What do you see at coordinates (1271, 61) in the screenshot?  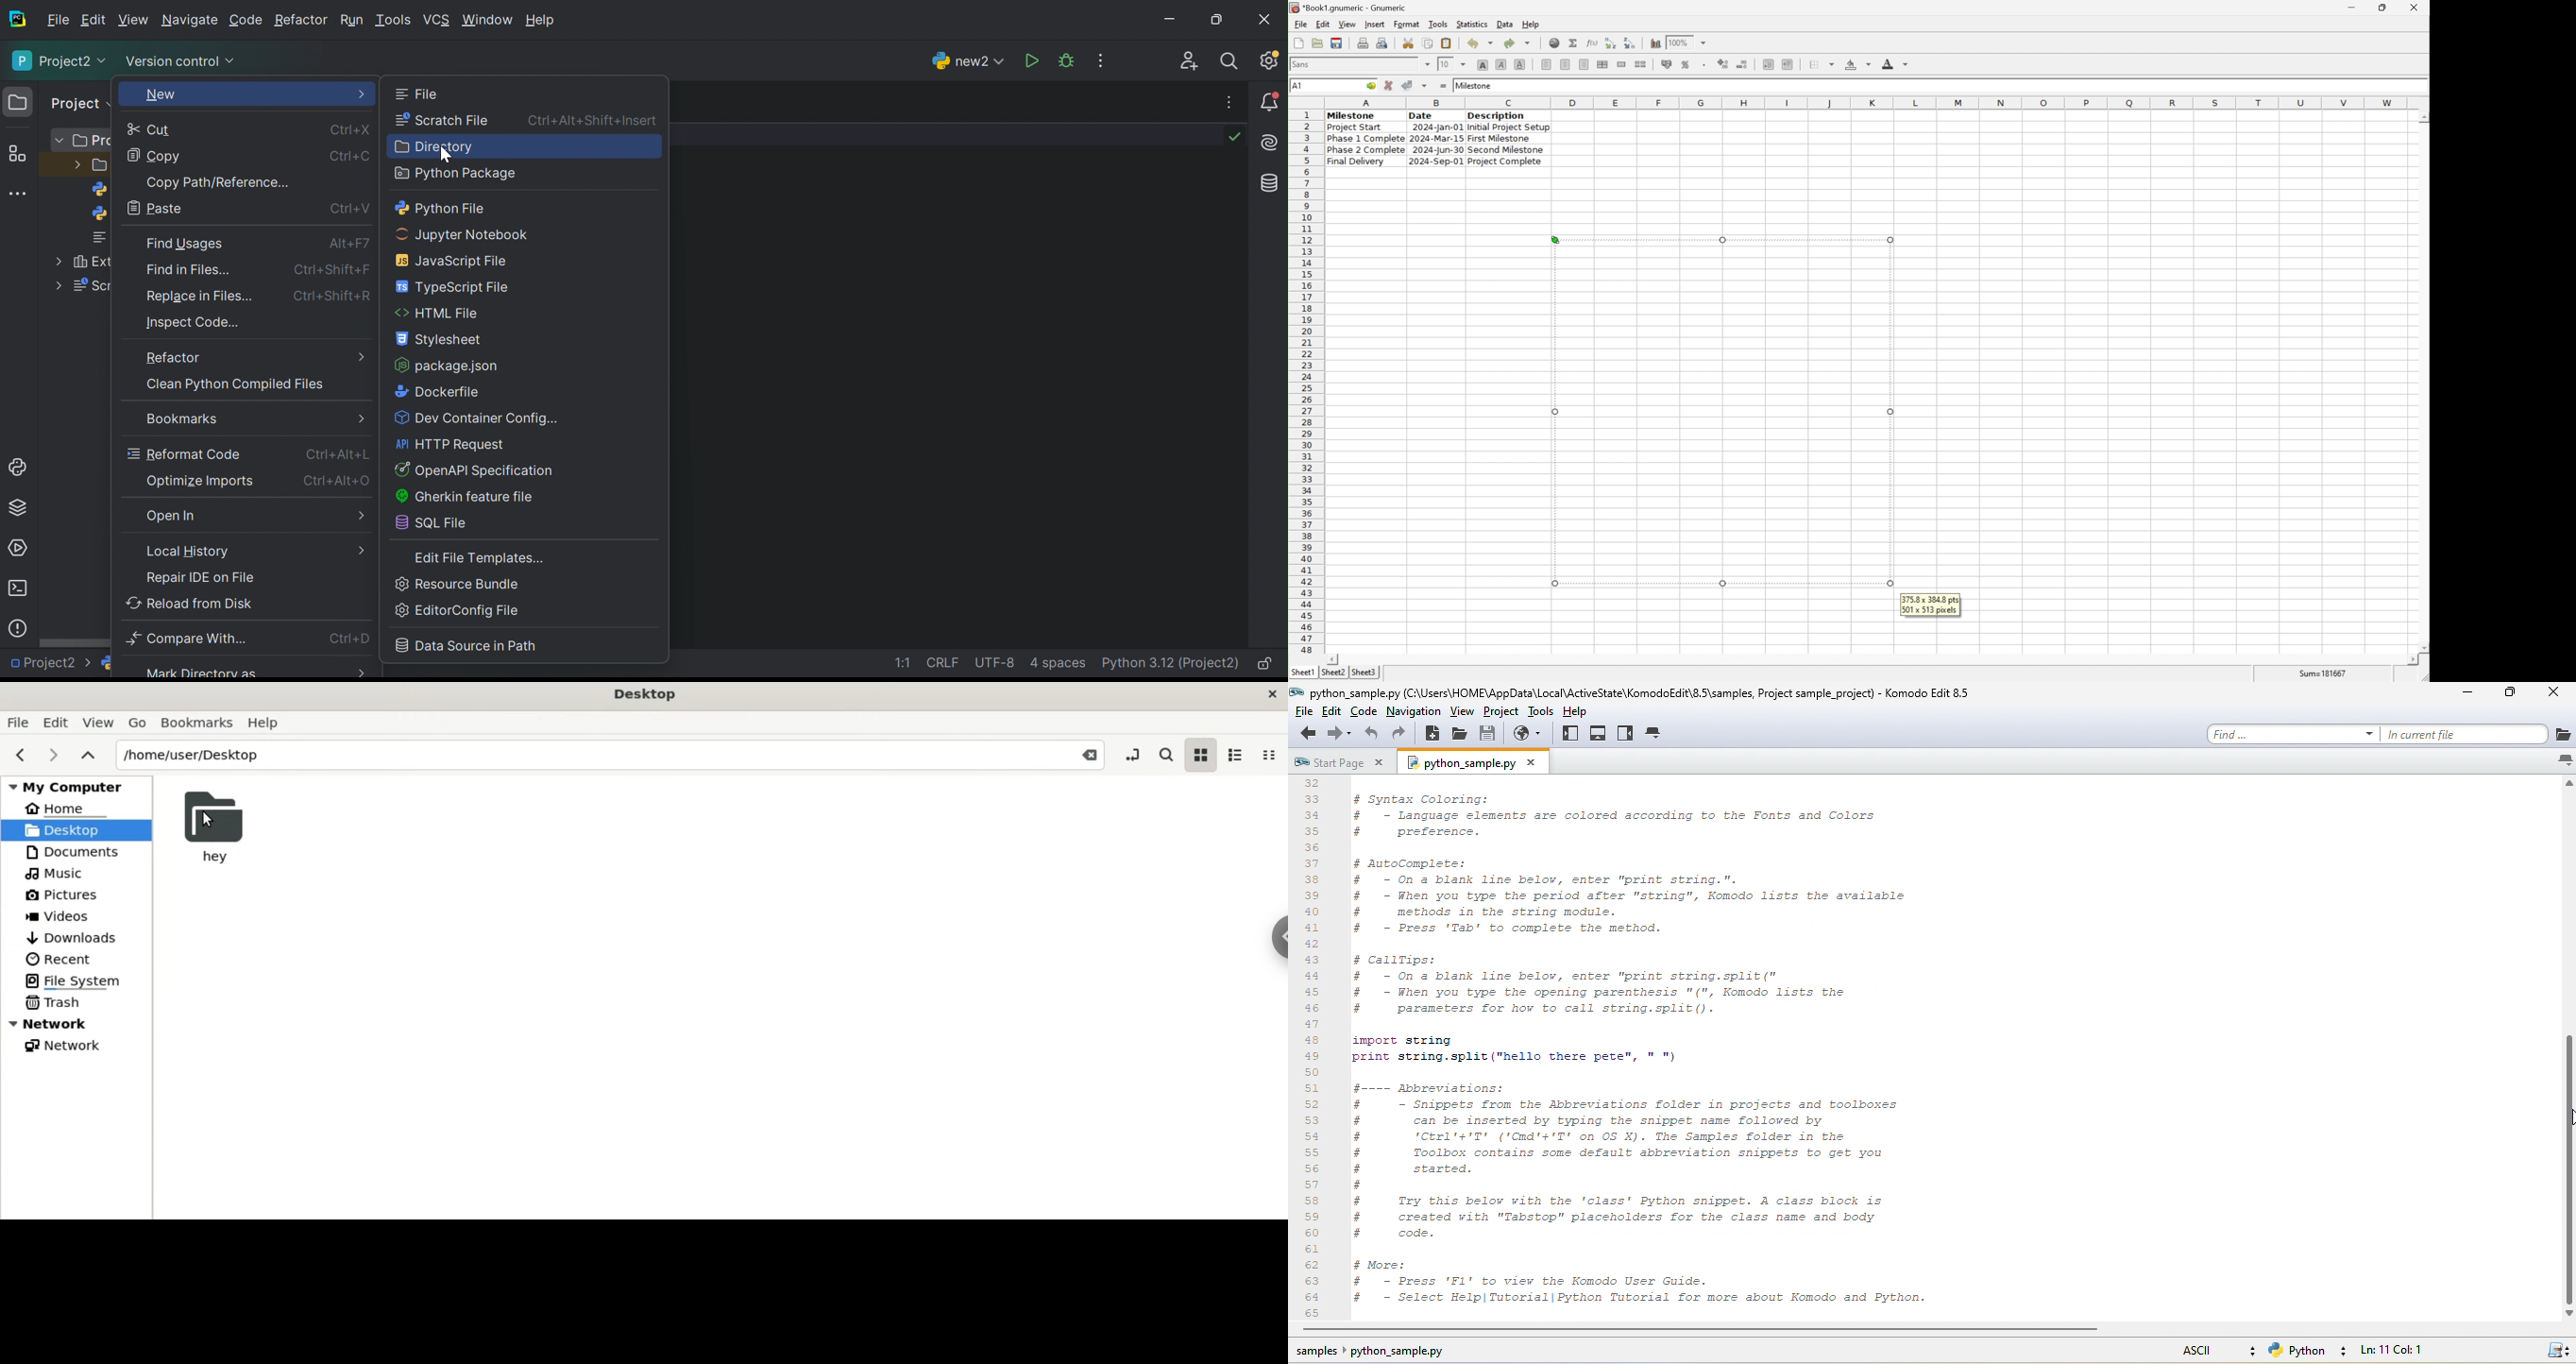 I see `Updates available. IDE and Project Settings.` at bounding box center [1271, 61].